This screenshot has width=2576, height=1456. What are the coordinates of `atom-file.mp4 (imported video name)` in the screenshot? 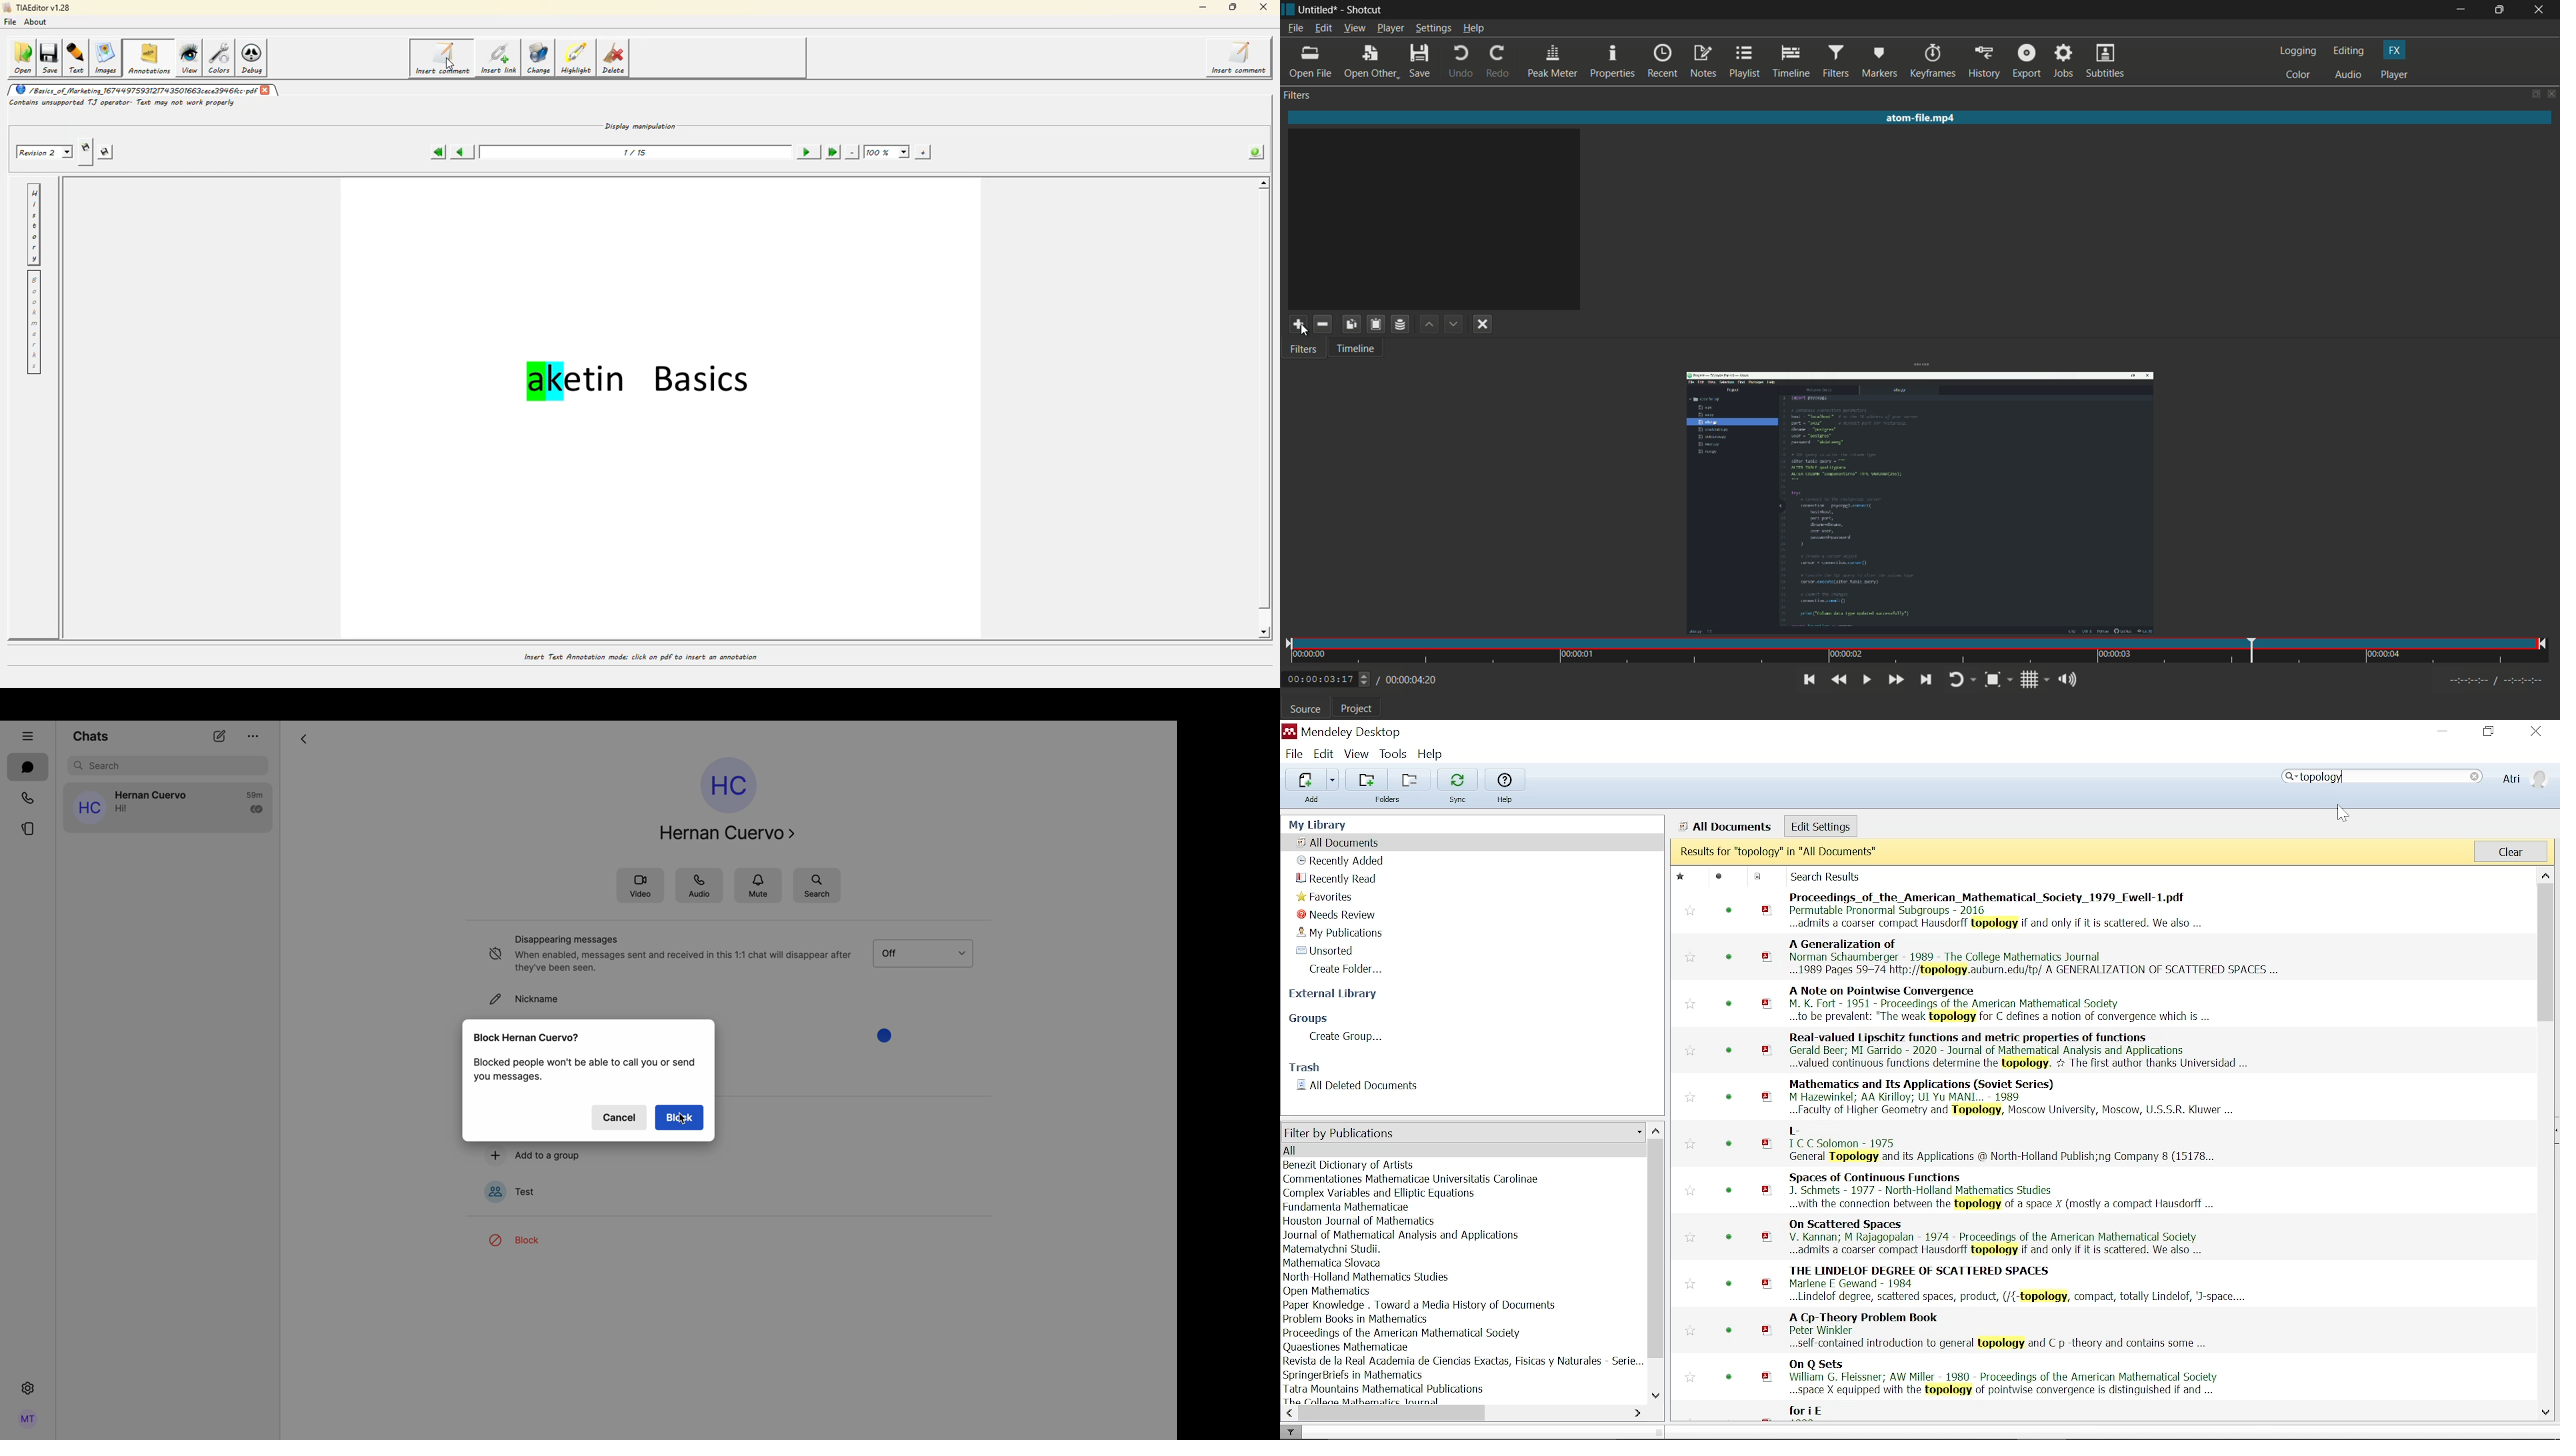 It's located at (1923, 119).